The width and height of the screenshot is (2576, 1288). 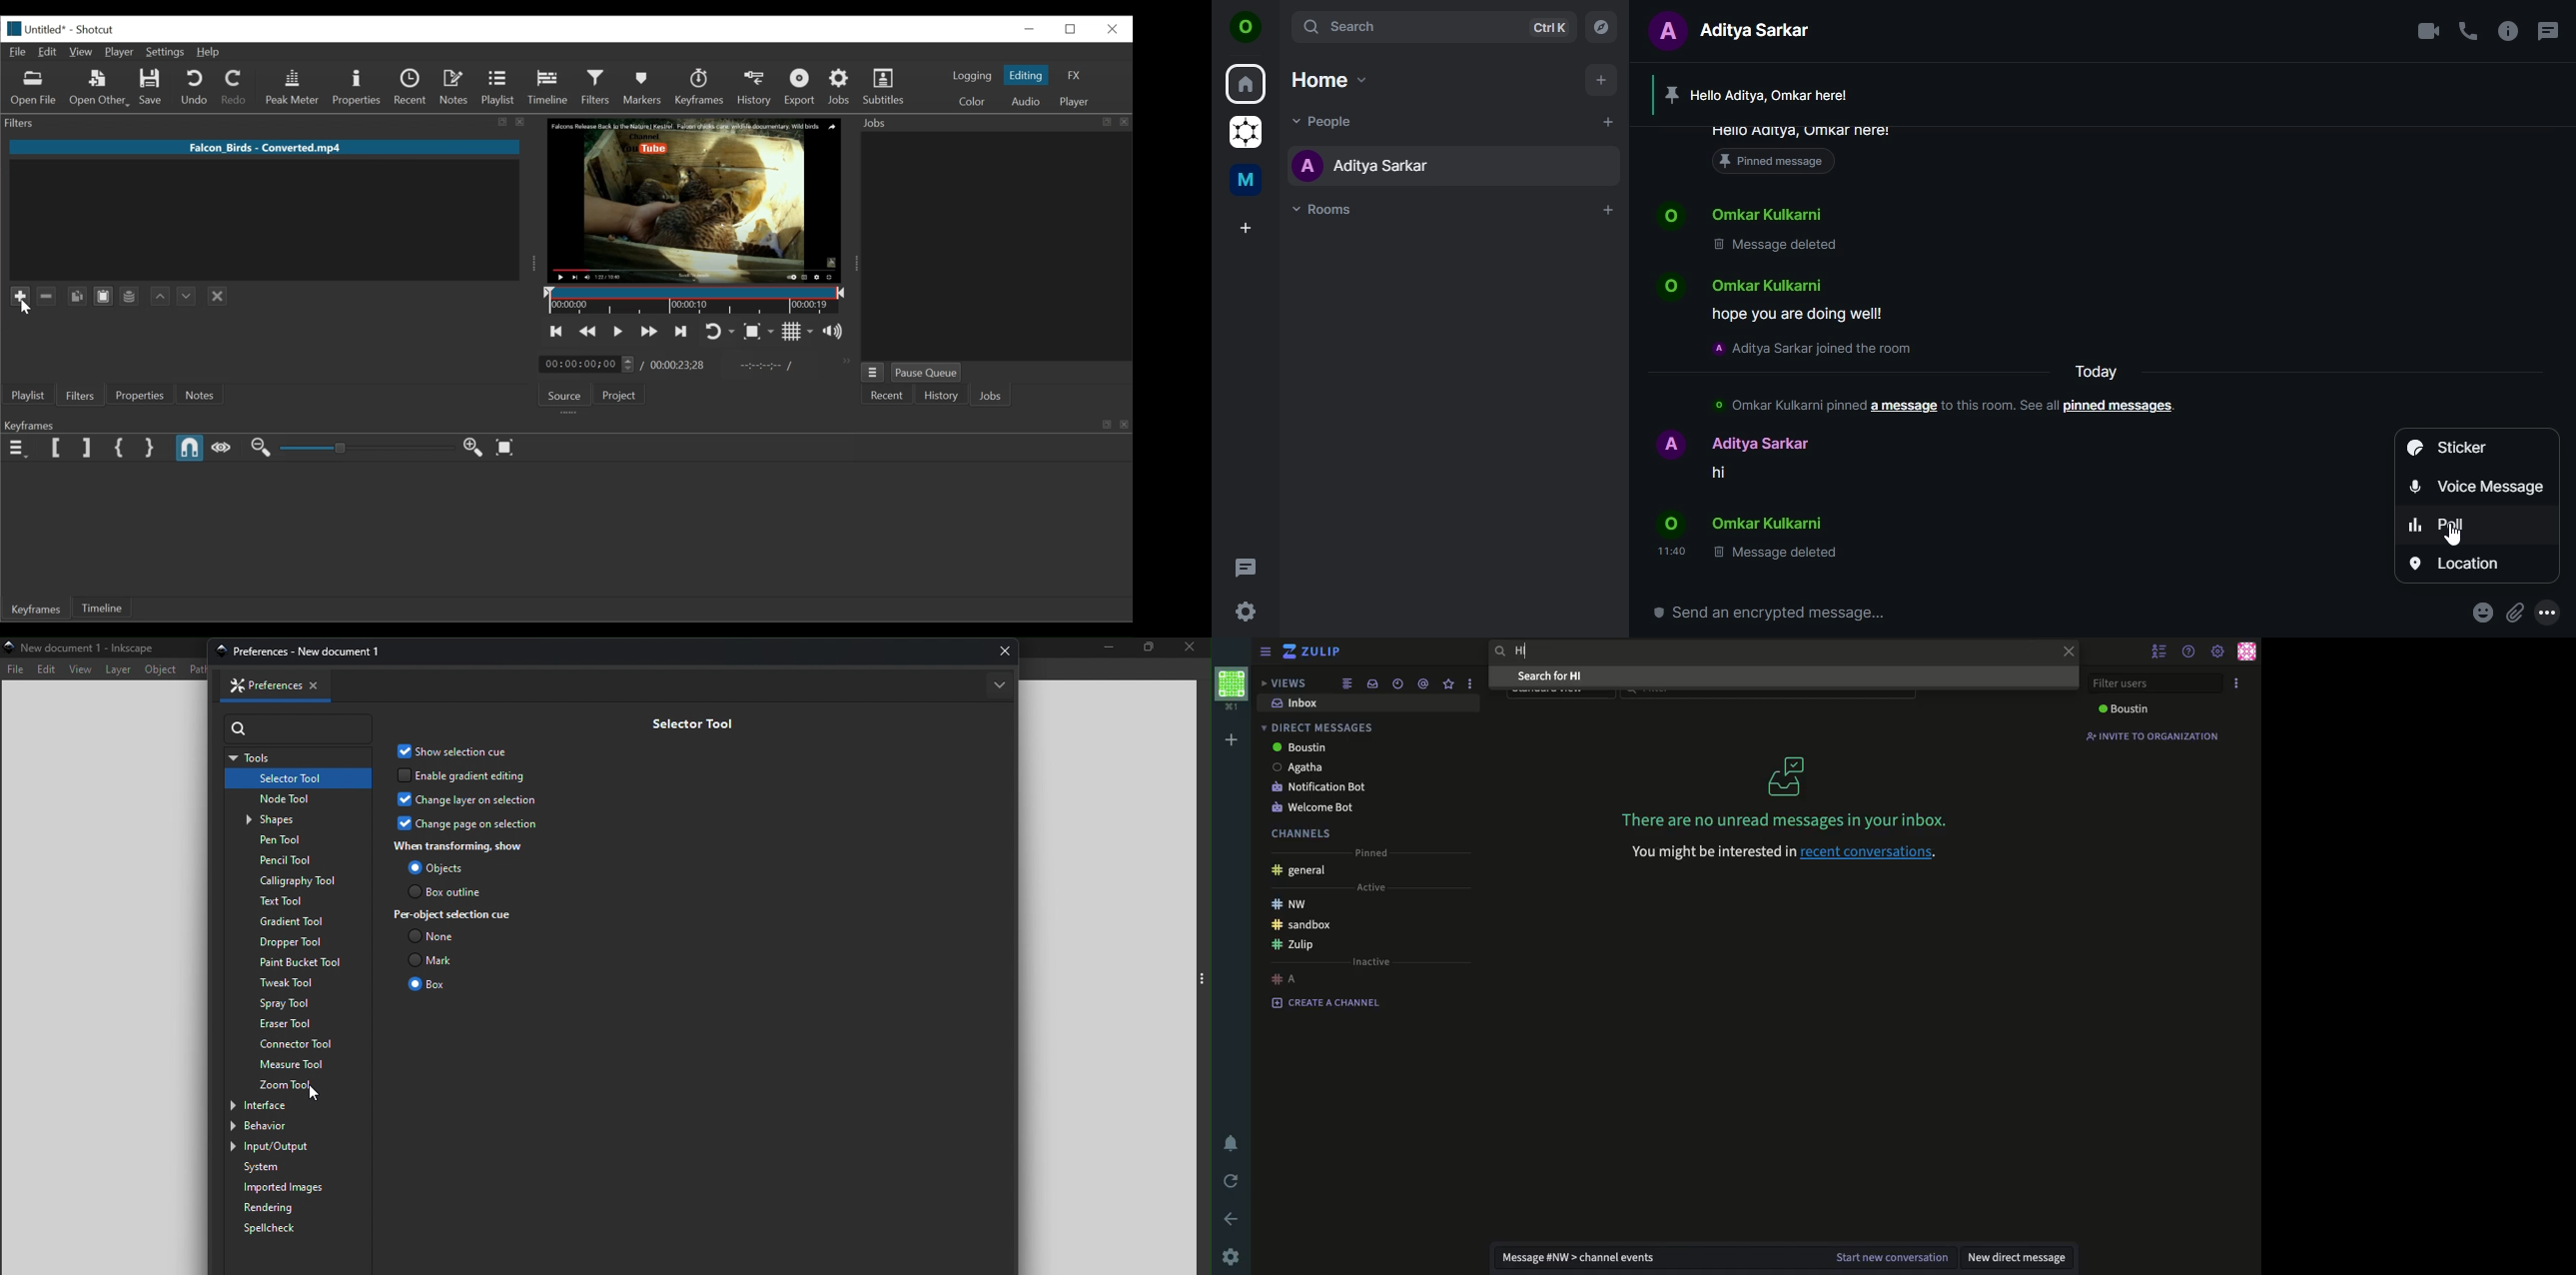 What do you see at coordinates (508, 446) in the screenshot?
I see `Zoom keyframe to fit` at bounding box center [508, 446].